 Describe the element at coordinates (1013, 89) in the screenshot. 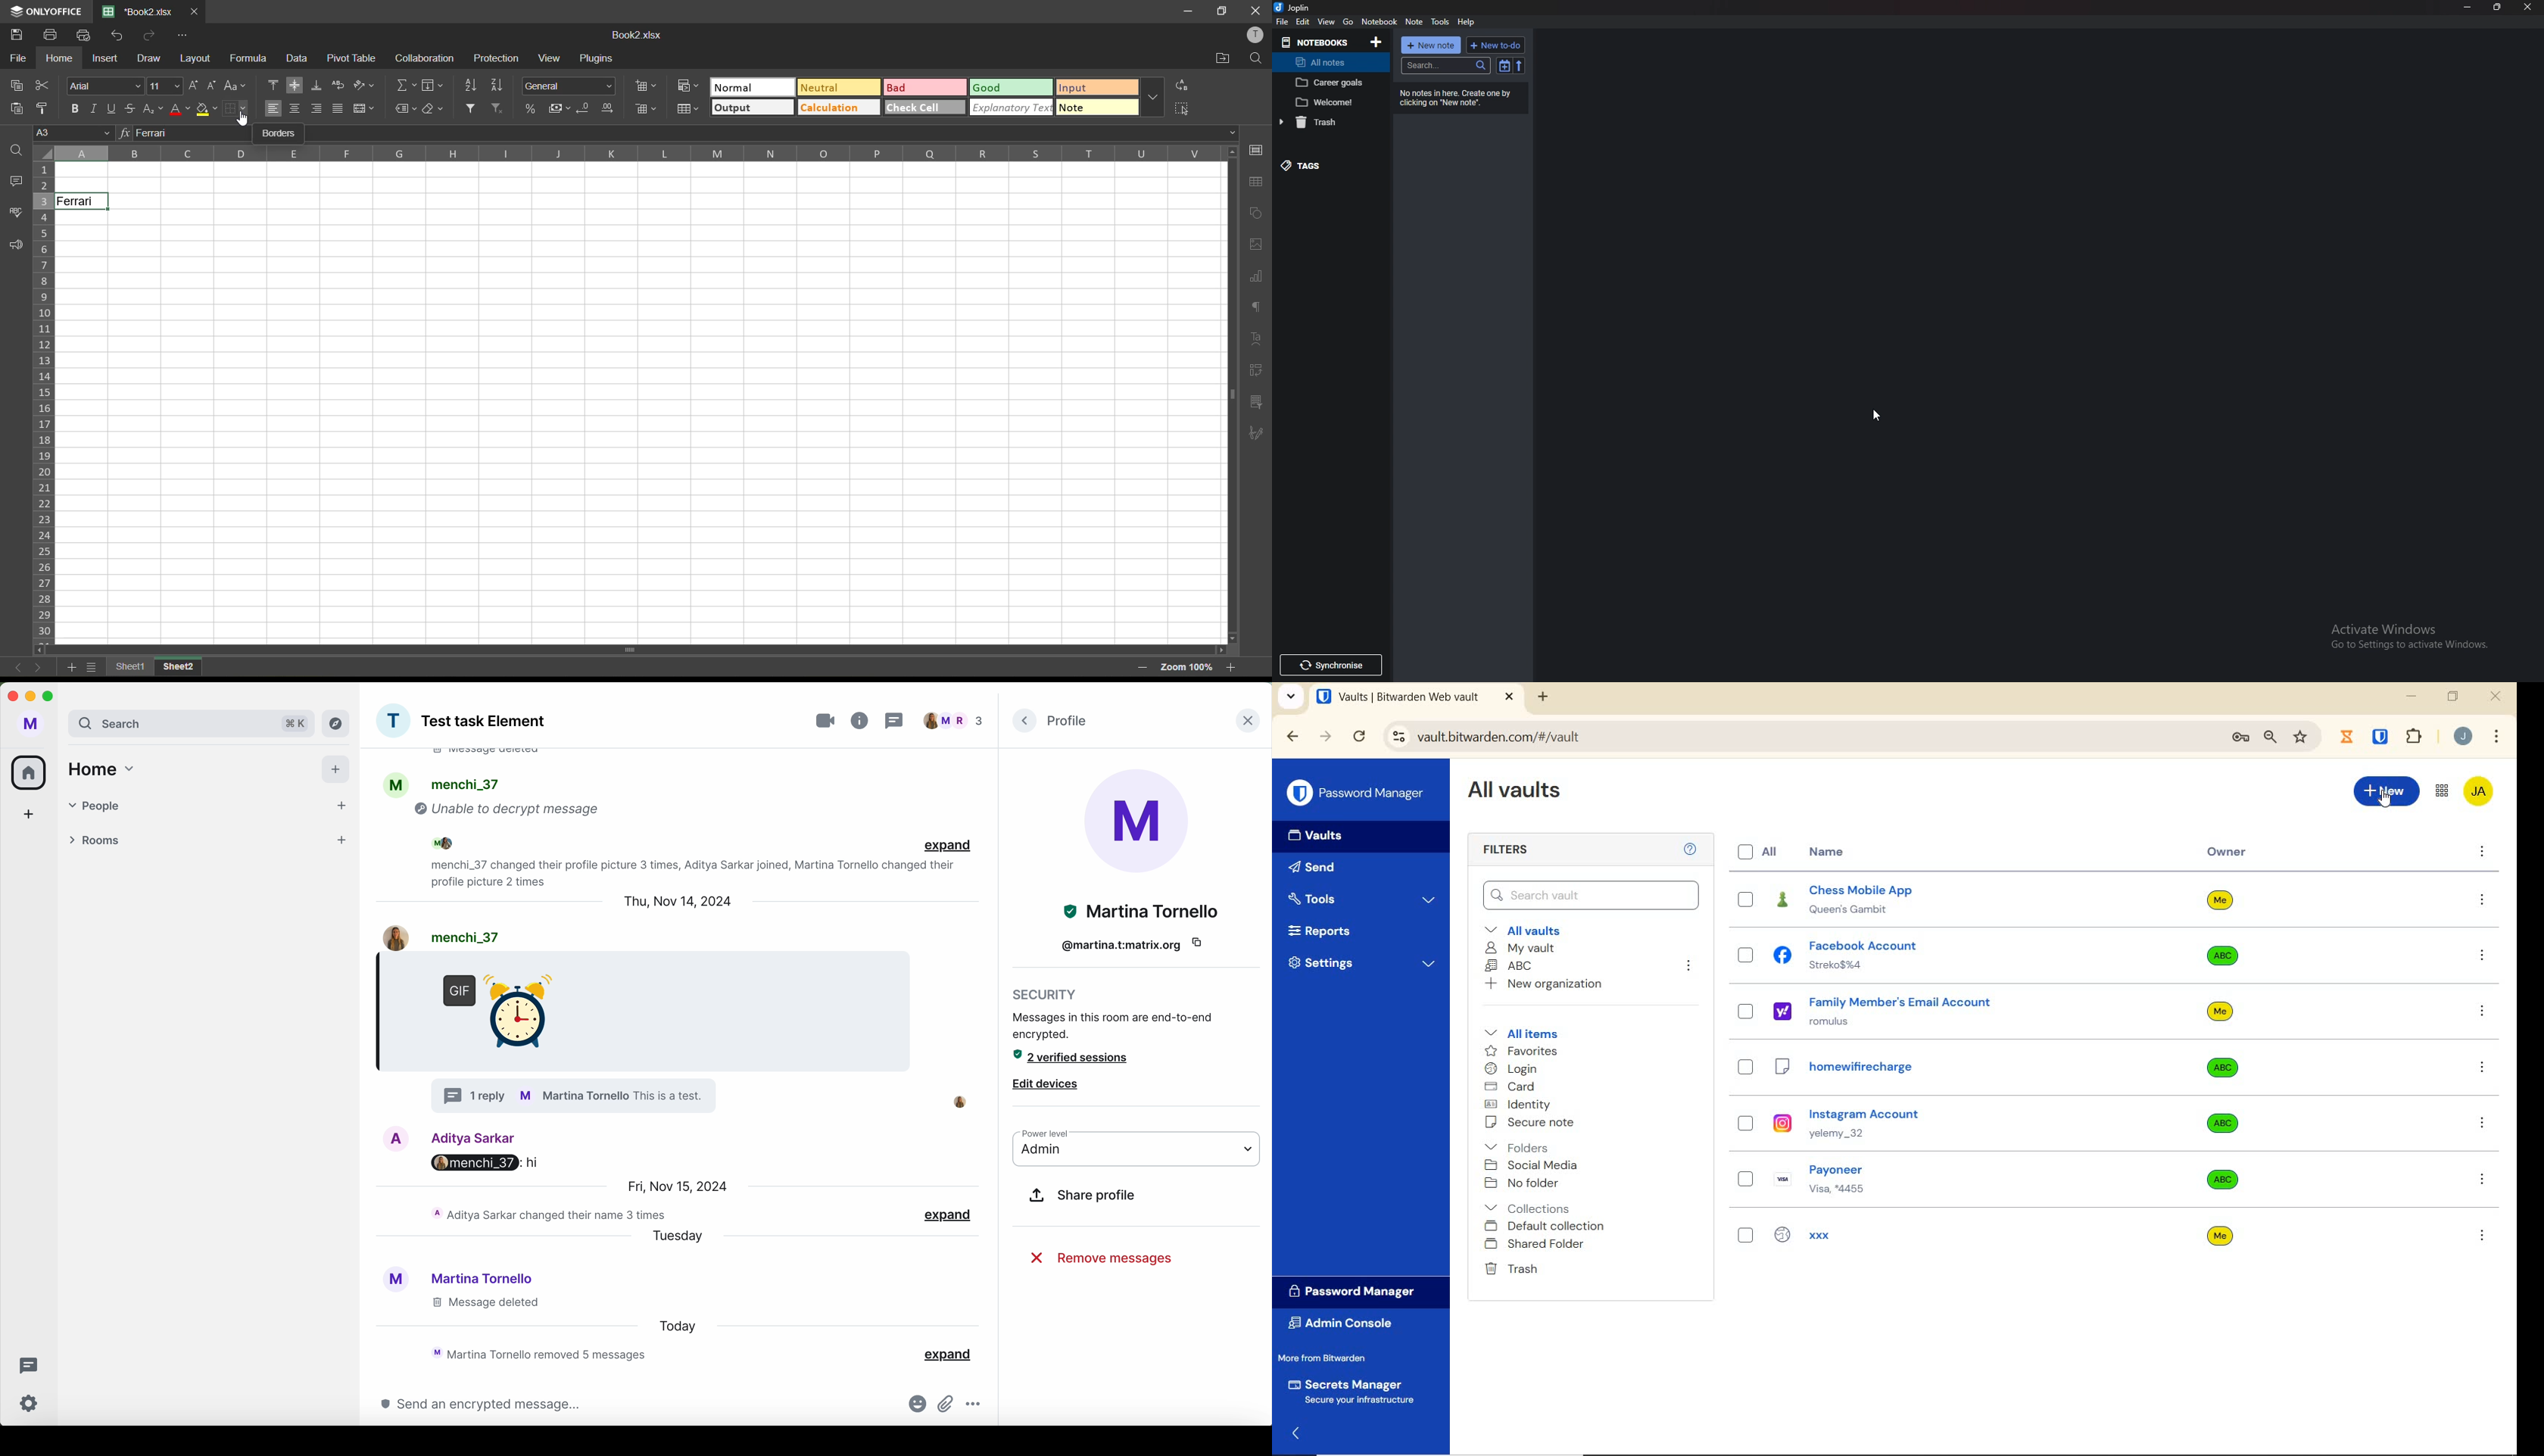

I see `good` at that location.